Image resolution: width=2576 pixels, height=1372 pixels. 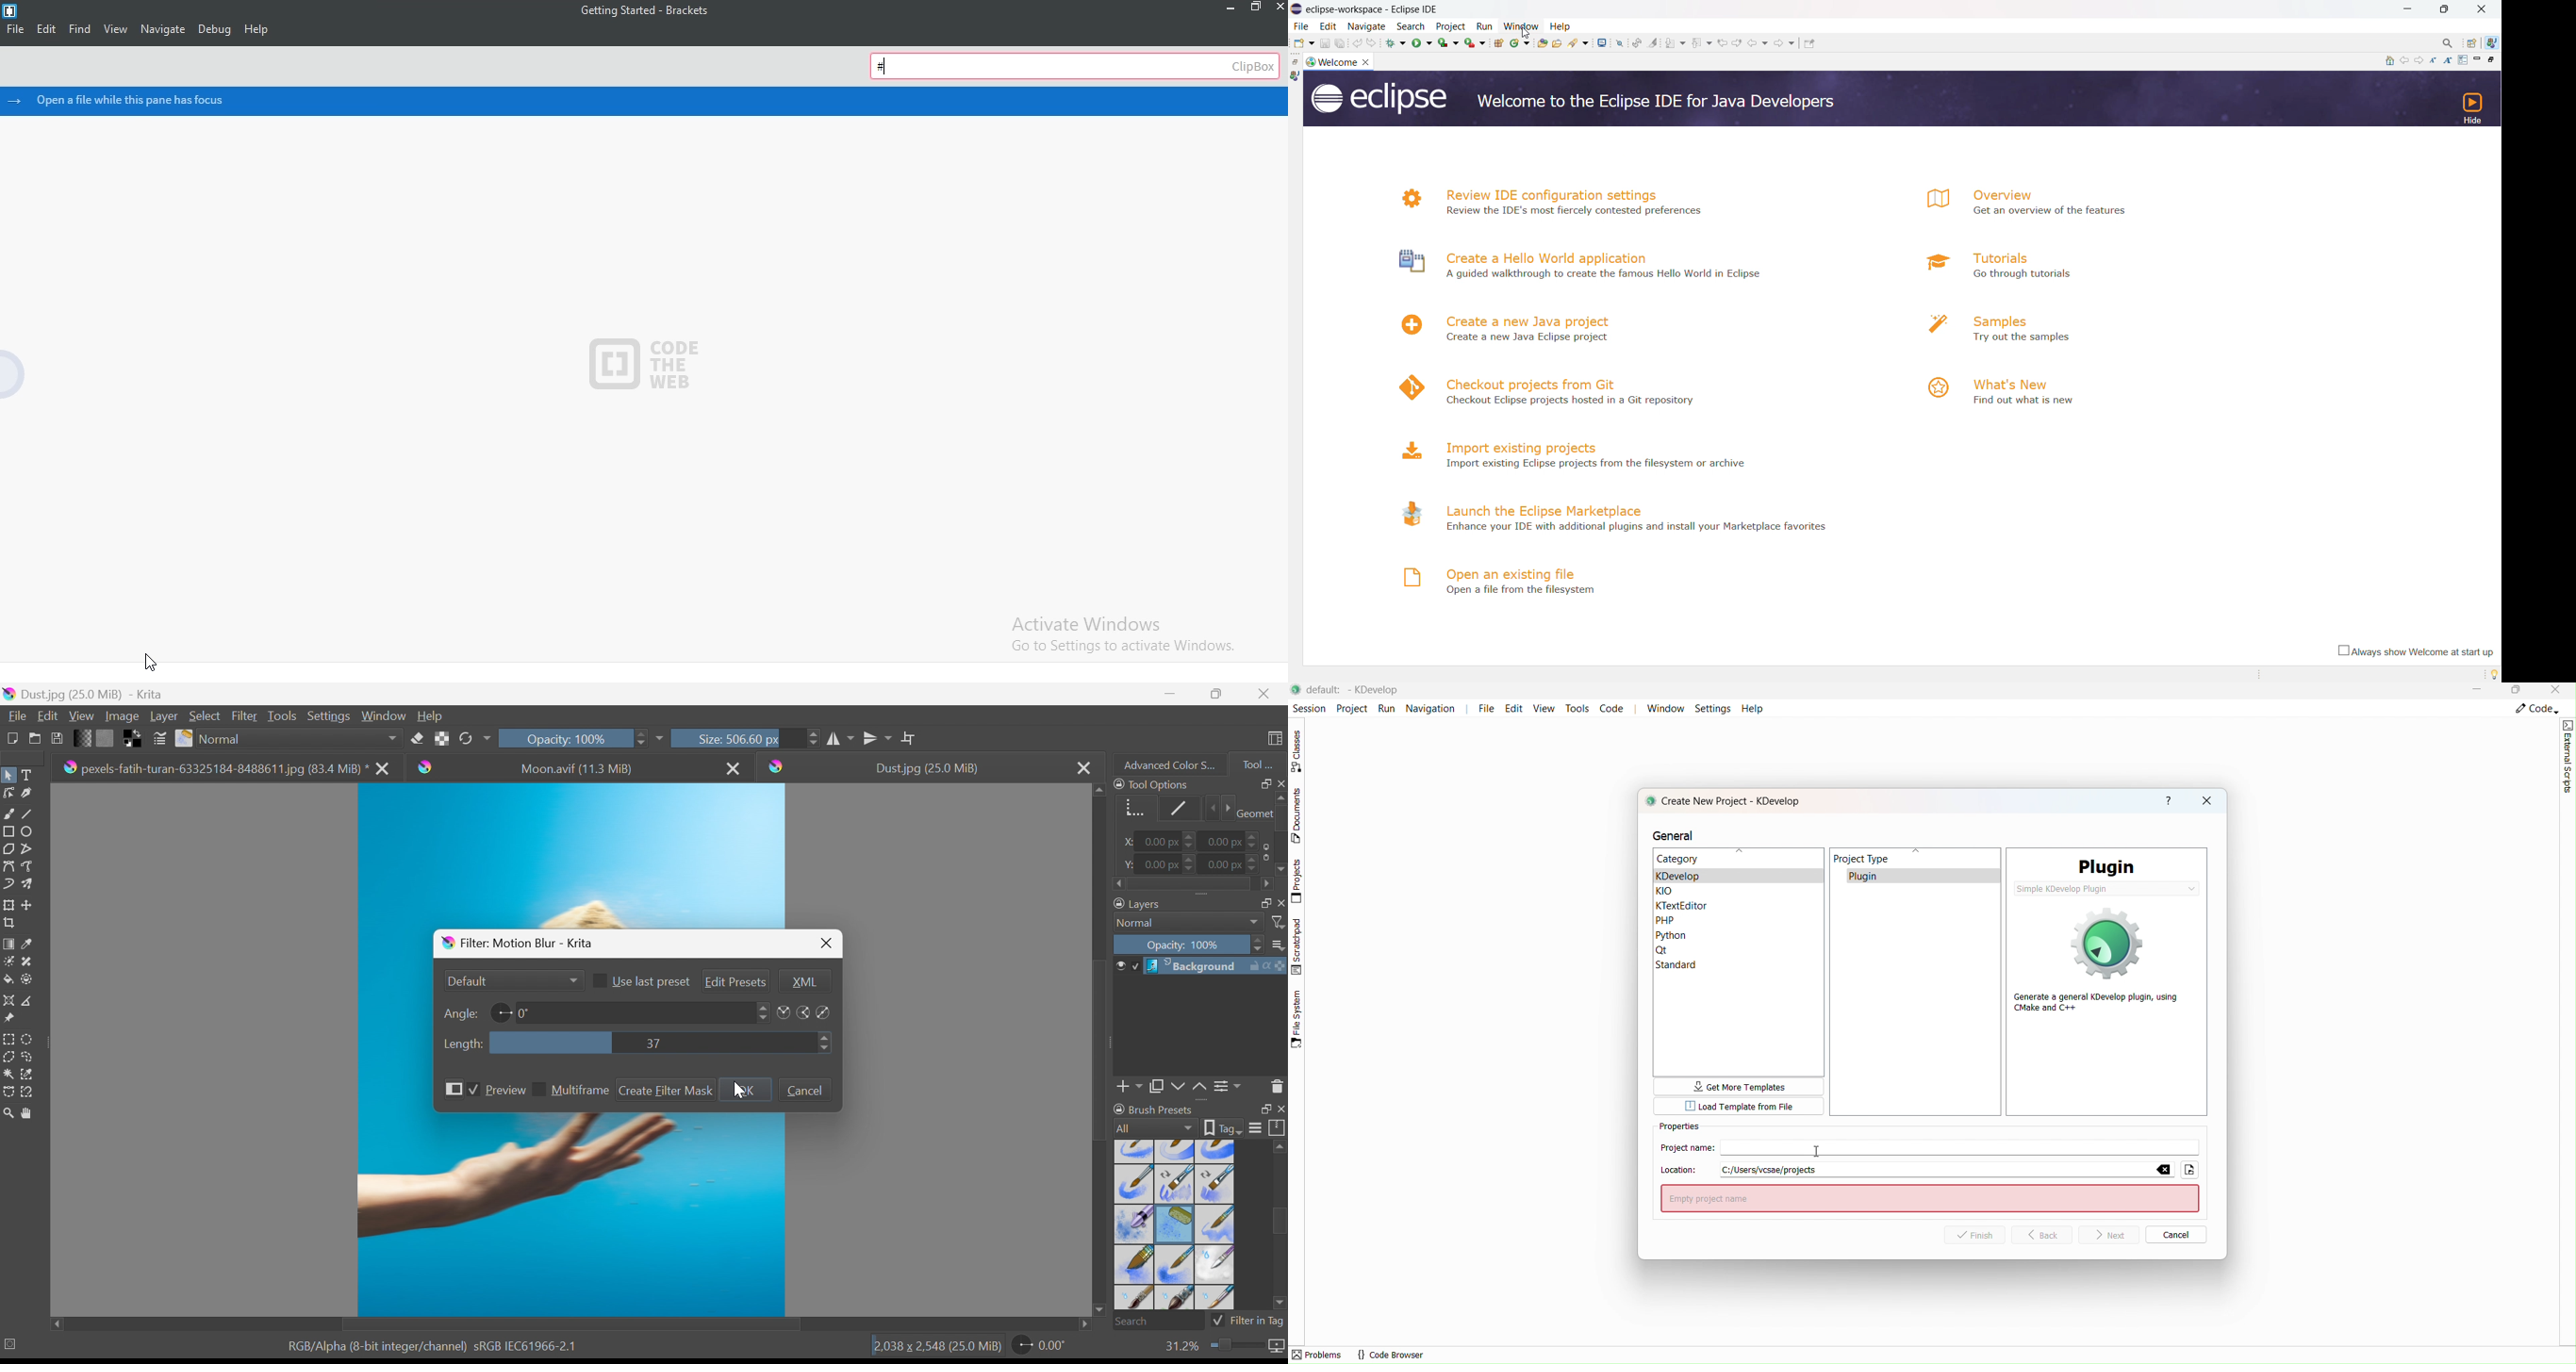 I want to click on Close, so click(x=1280, y=782).